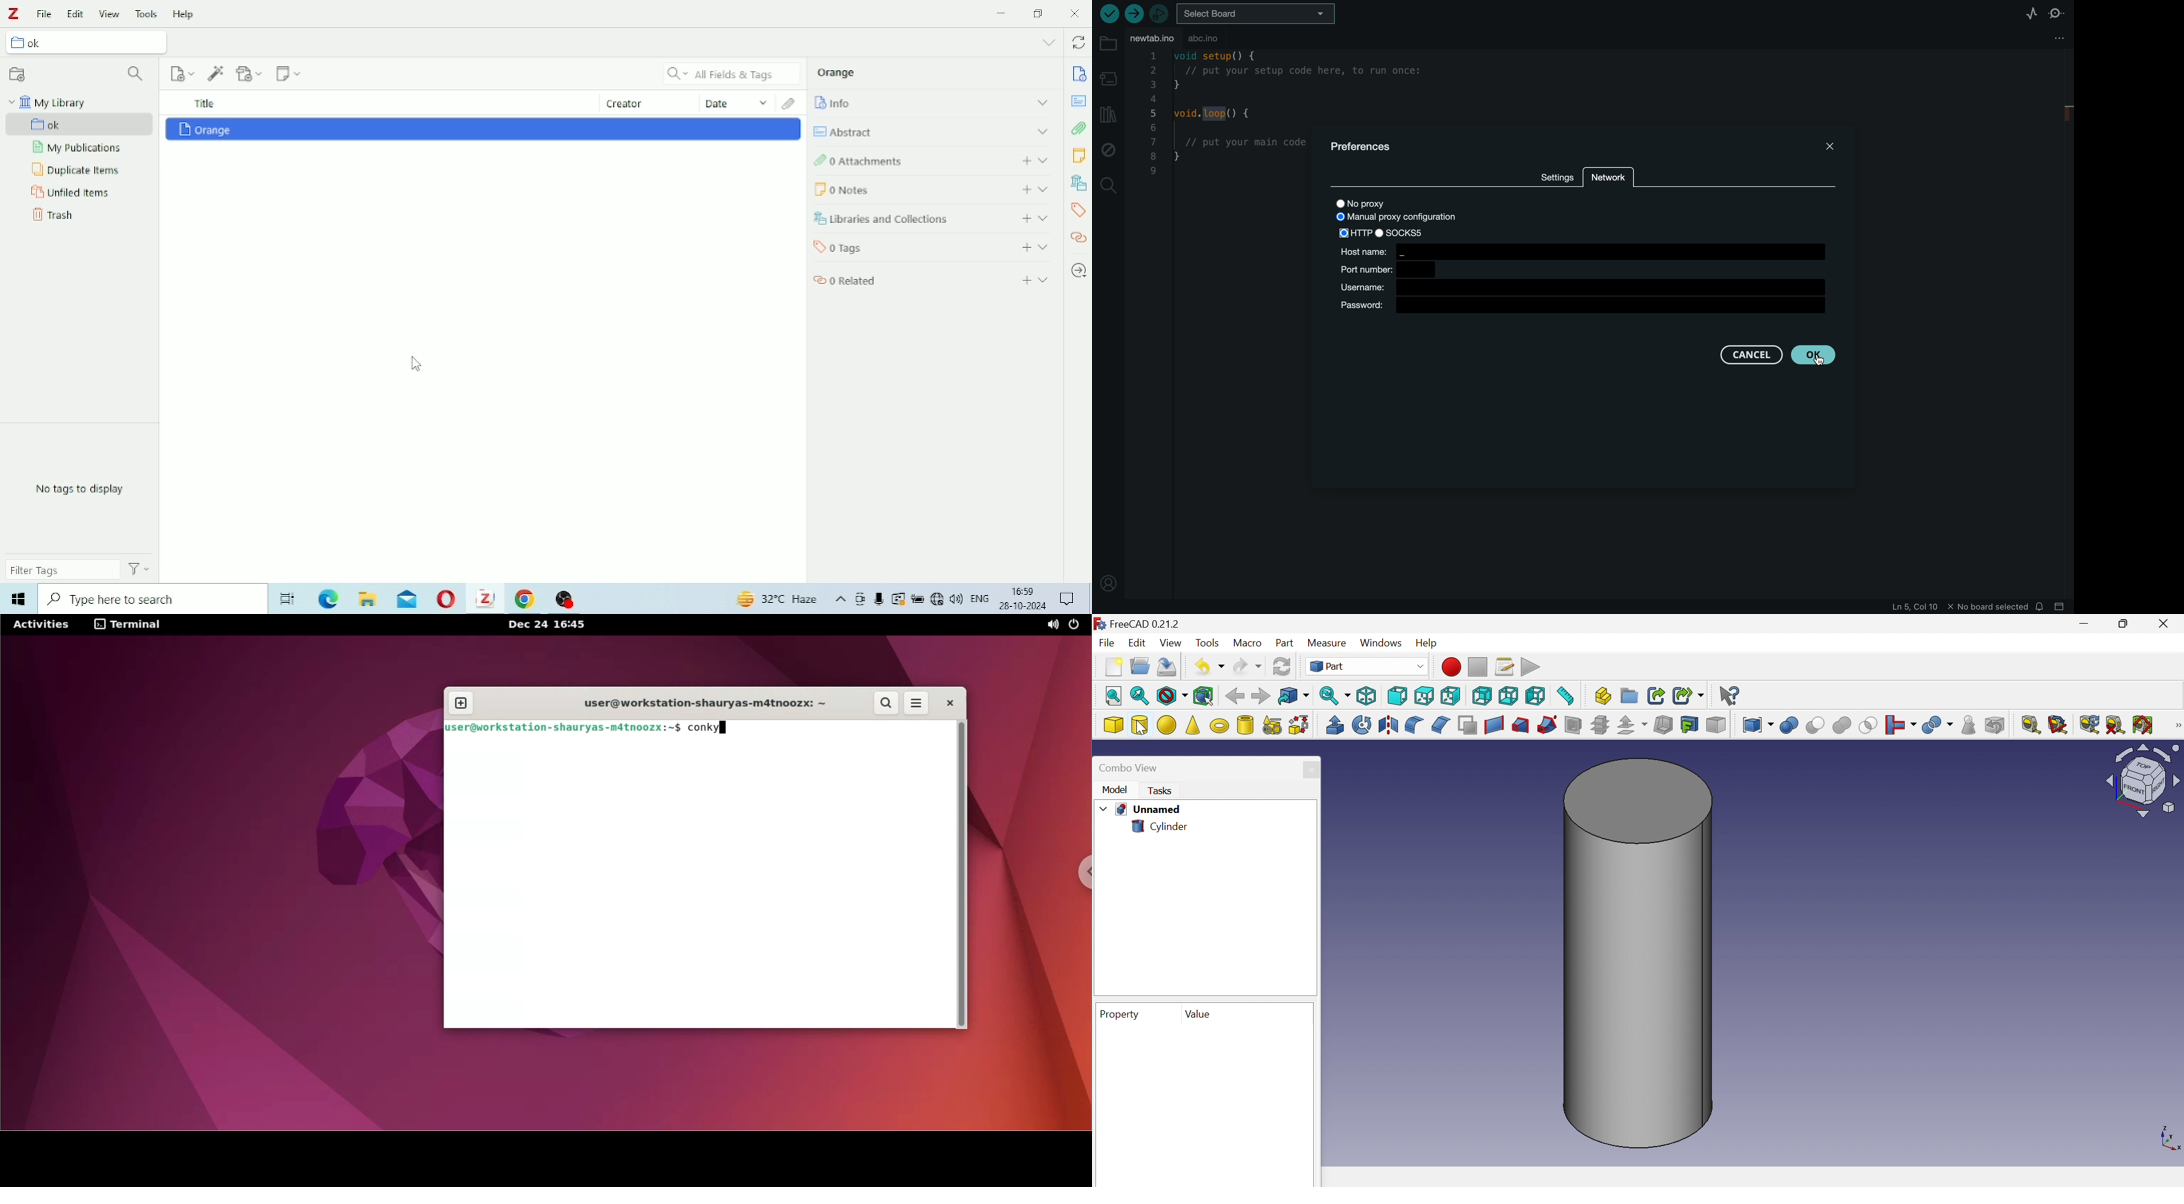 The height and width of the screenshot is (1204, 2184). What do you see at coordinates (1161, 790) in the screenshot?
I see `Tasks` at bounding box center [1161, 790].